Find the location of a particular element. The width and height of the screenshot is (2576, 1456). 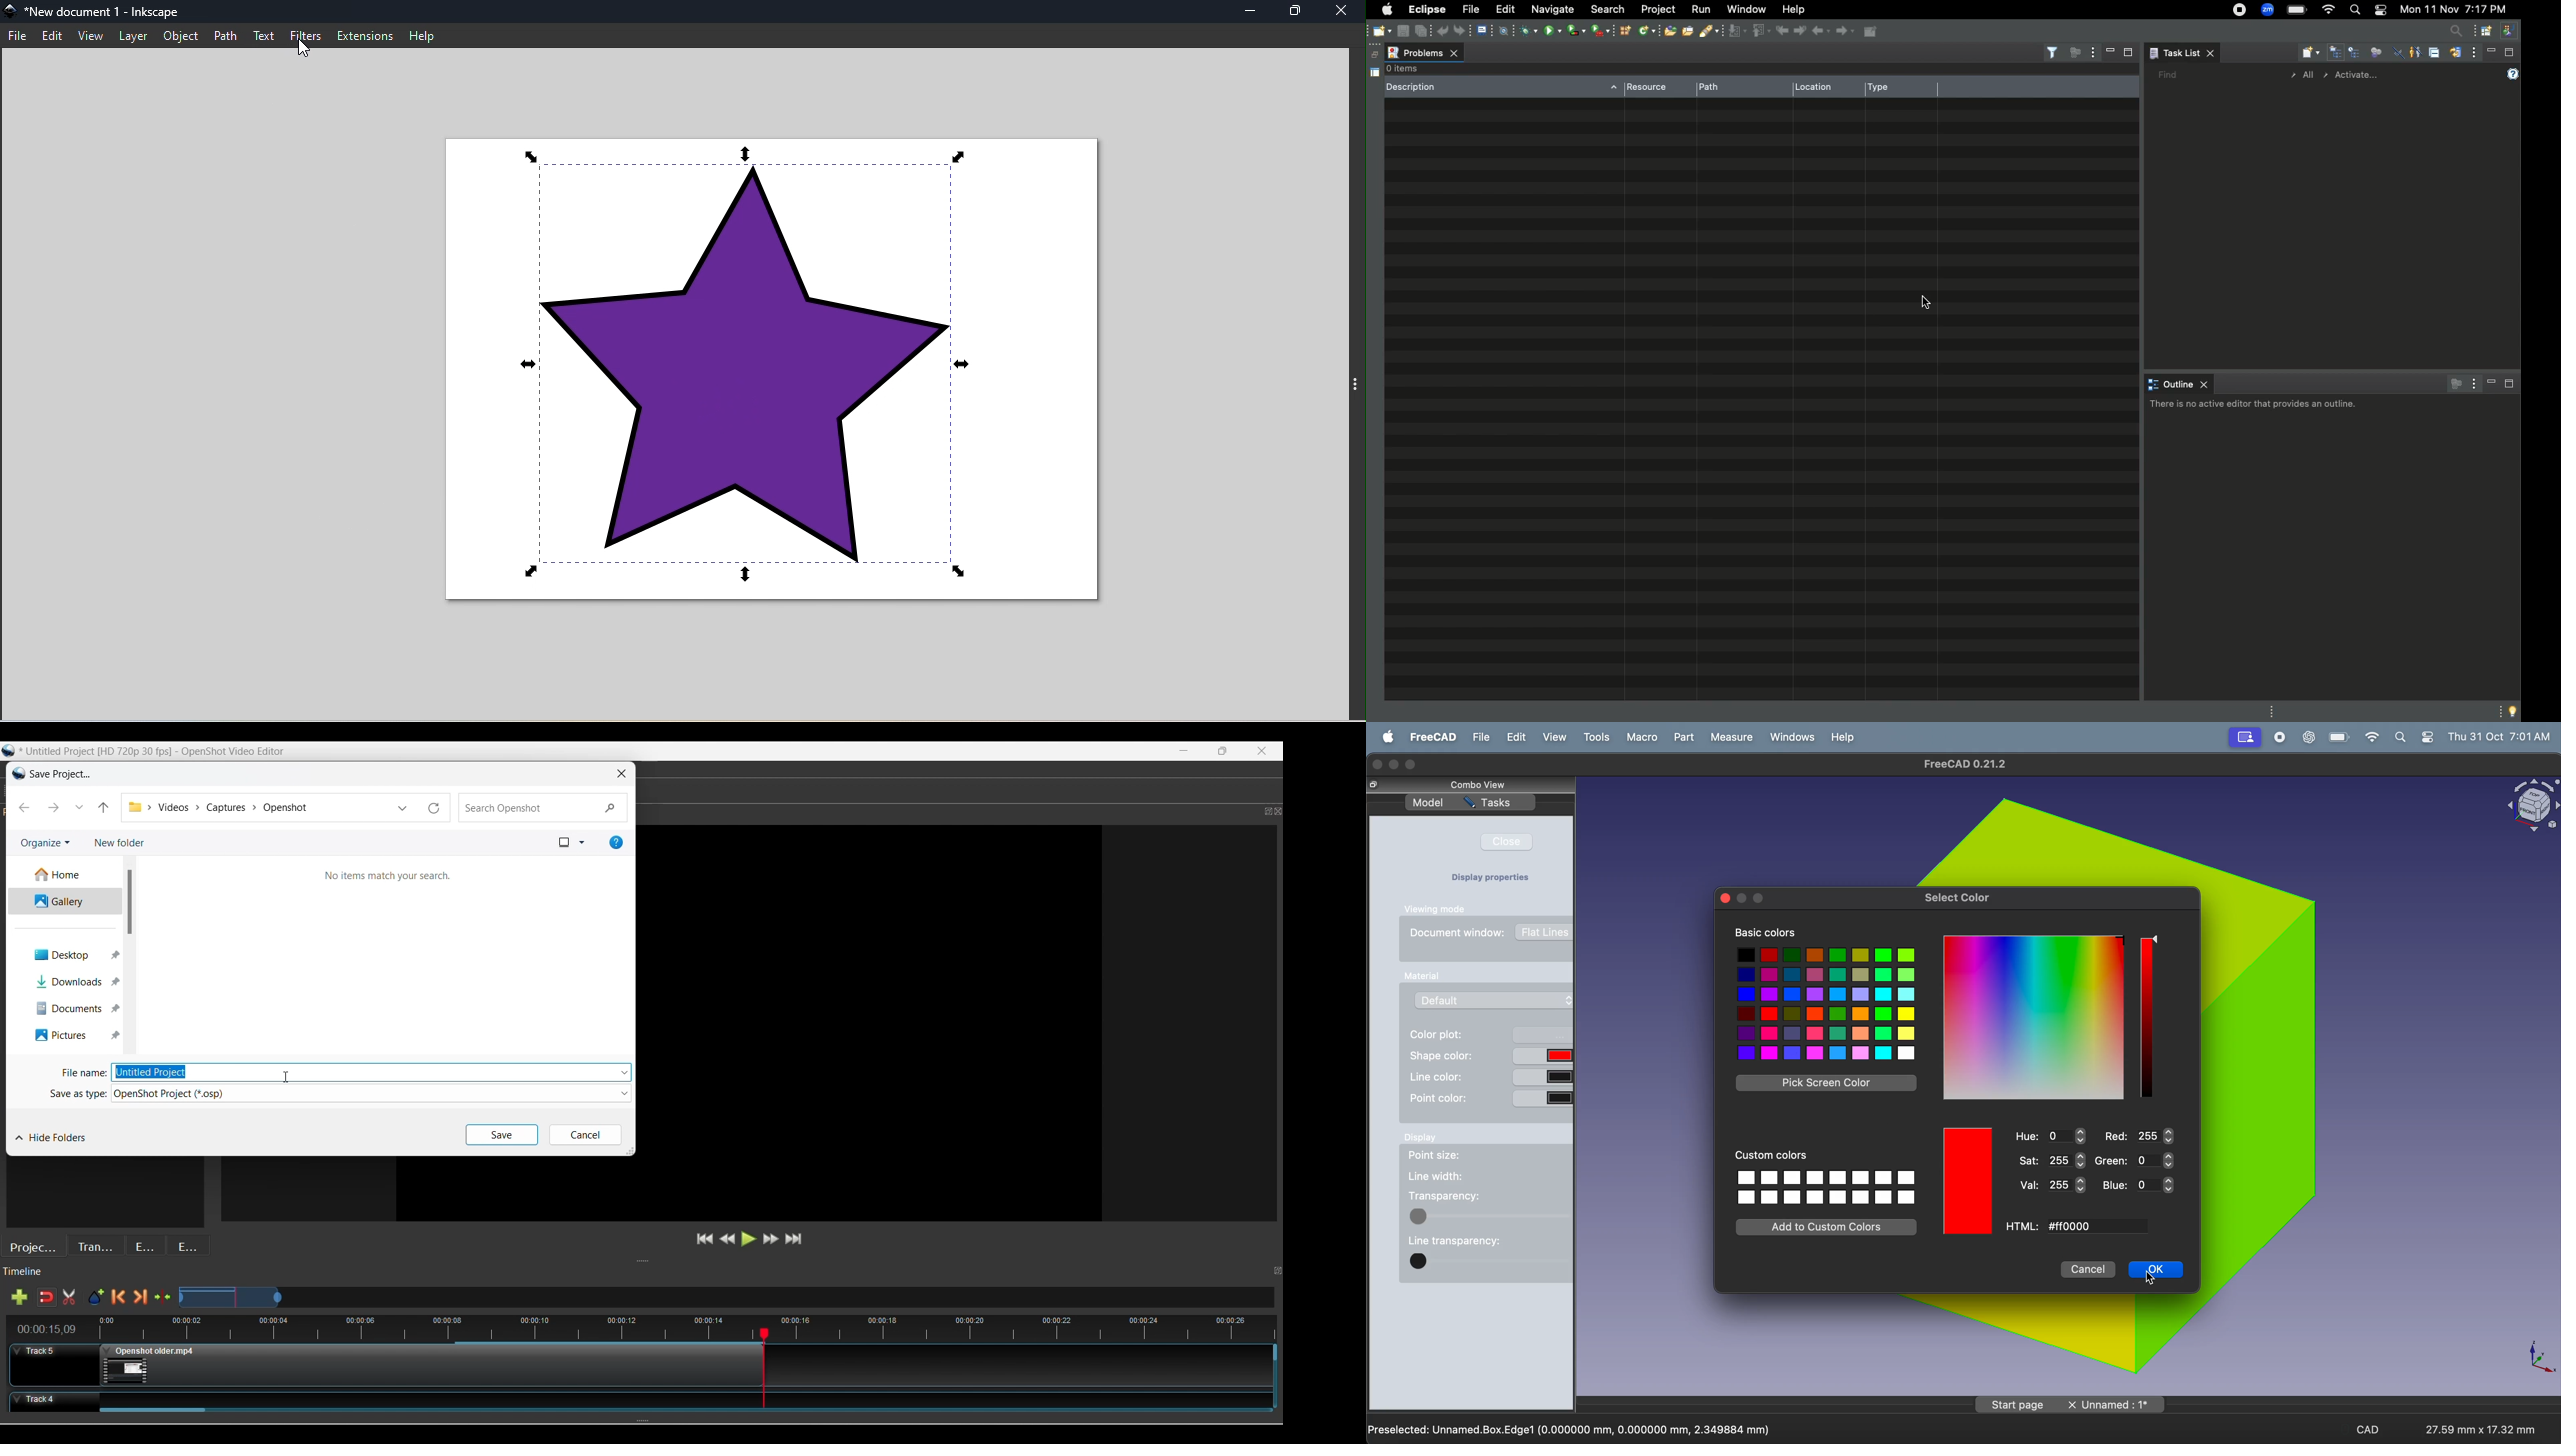

Current timestamp of playhead is located at coordinates (47, 1329).